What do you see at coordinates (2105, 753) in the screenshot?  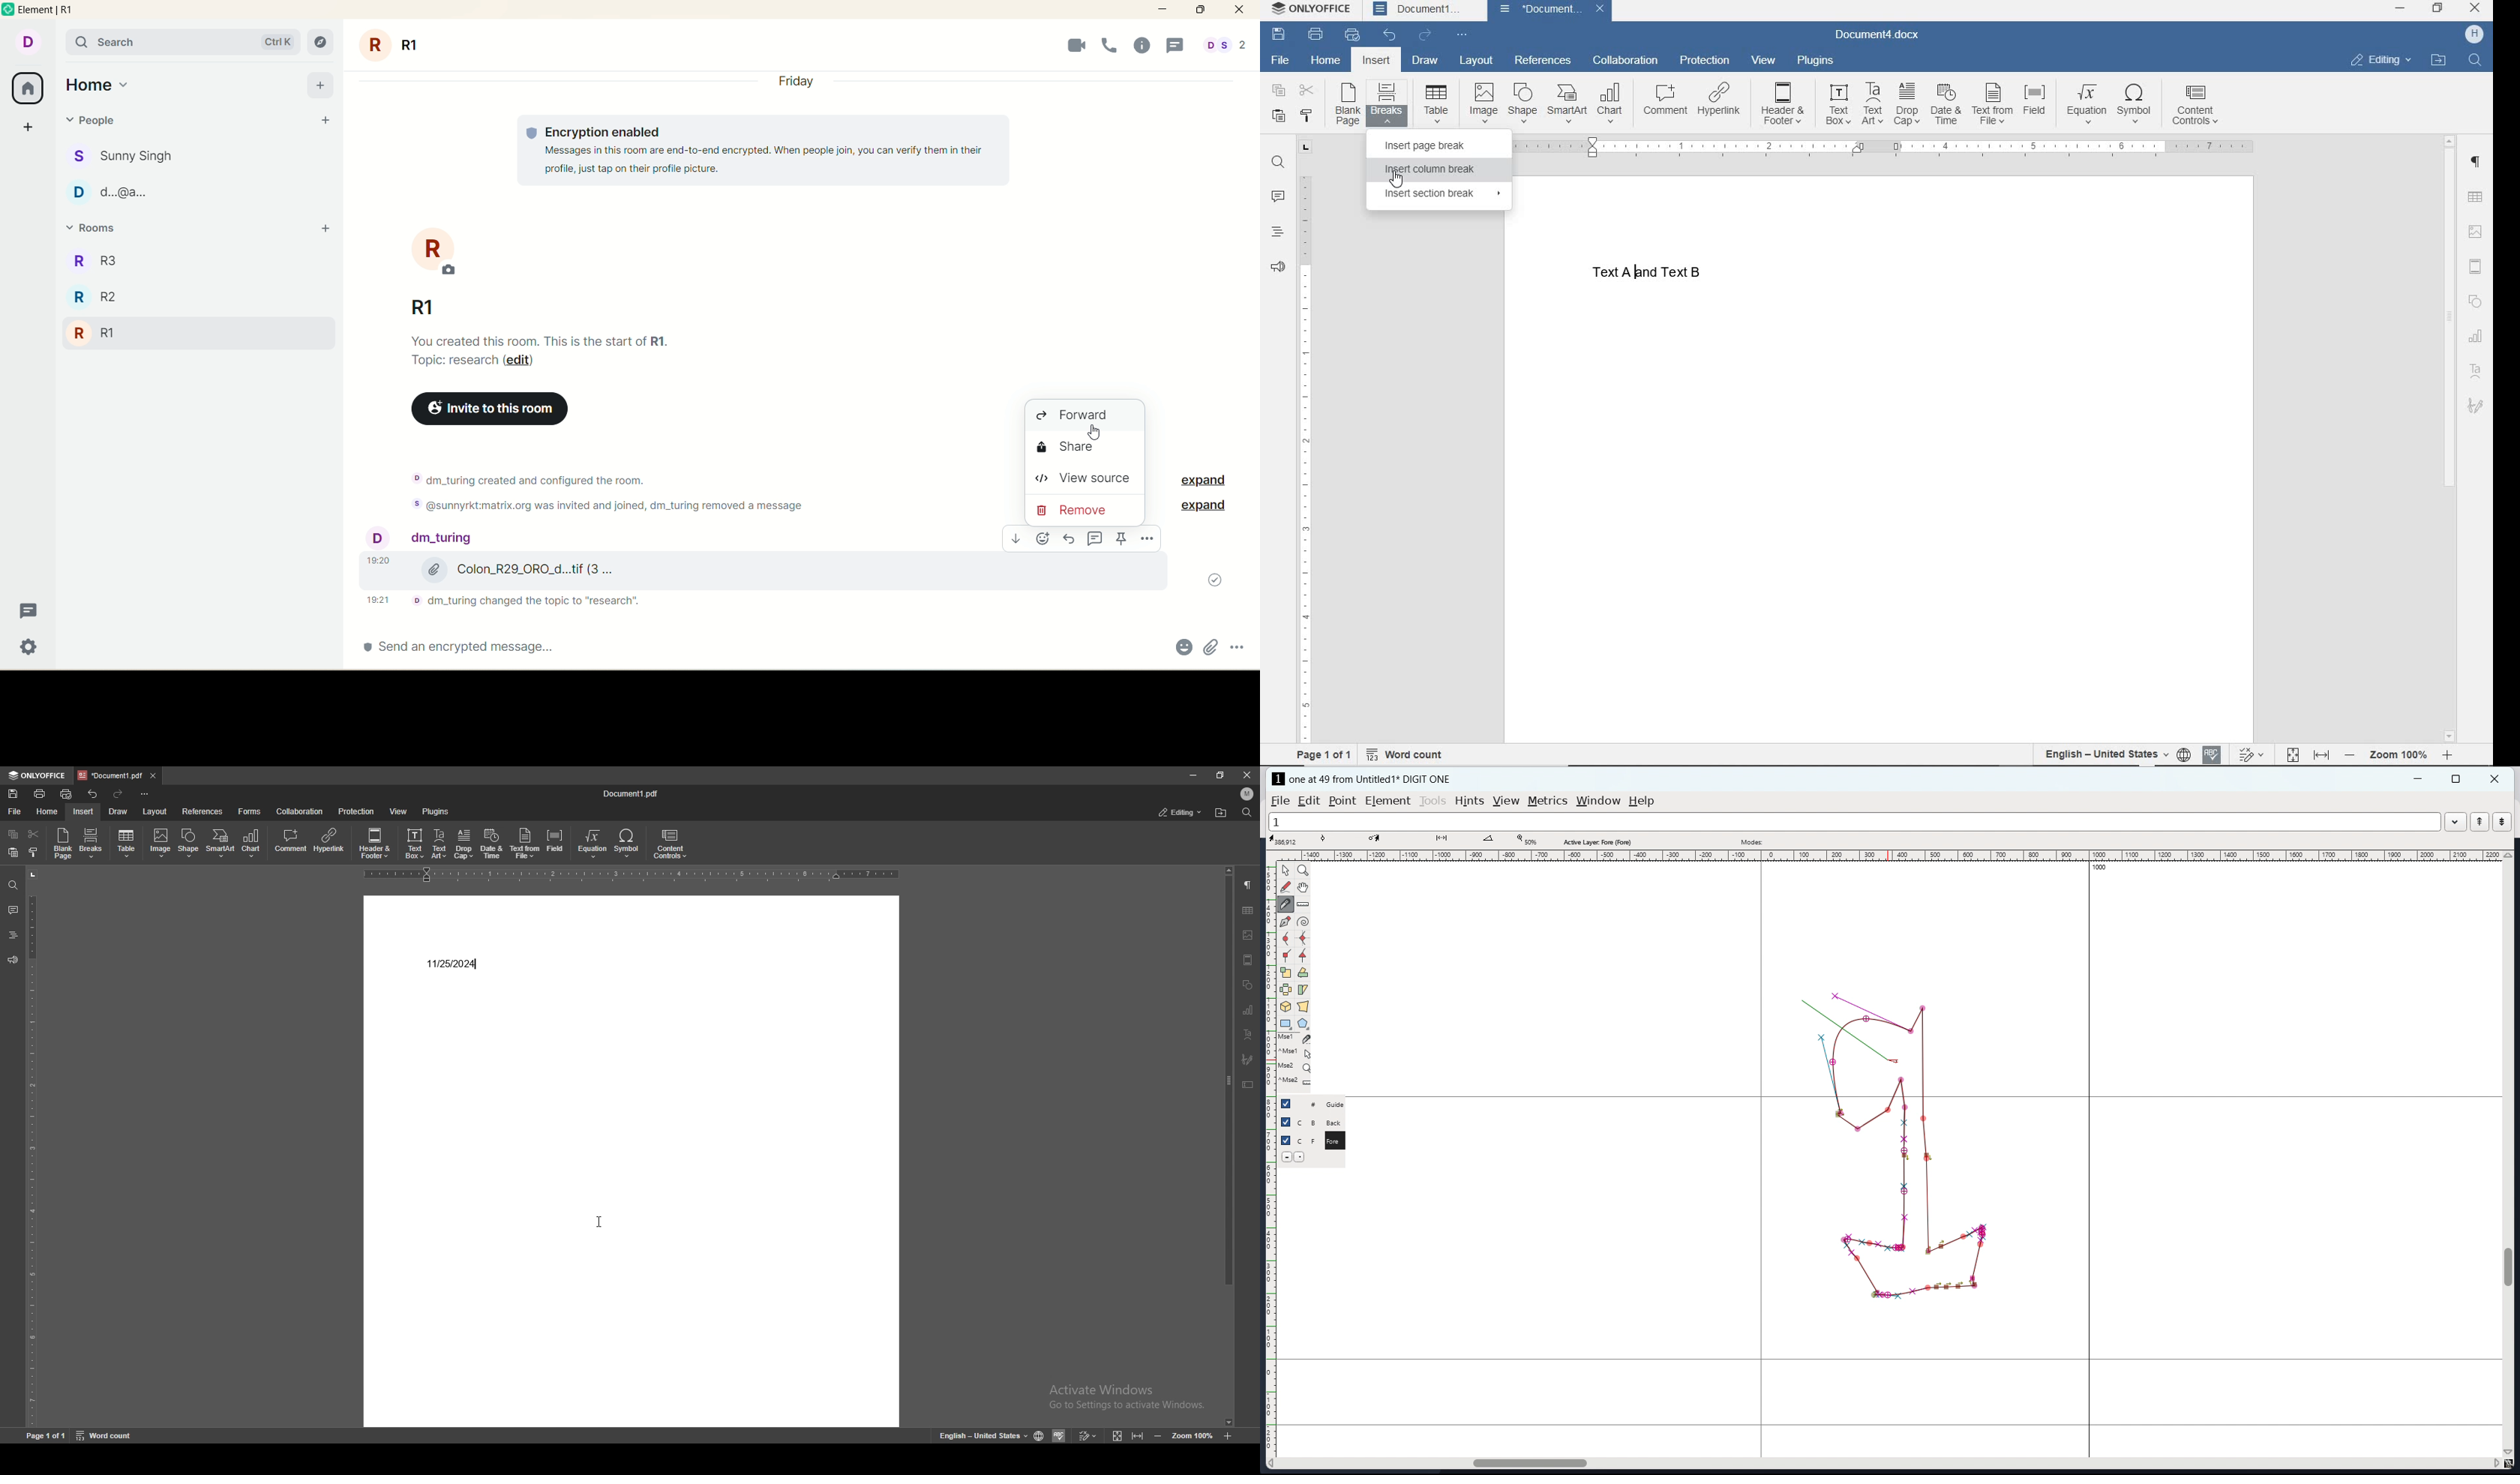 I see `TEXT LANGUAGE` at bounding box center [2105, 753].